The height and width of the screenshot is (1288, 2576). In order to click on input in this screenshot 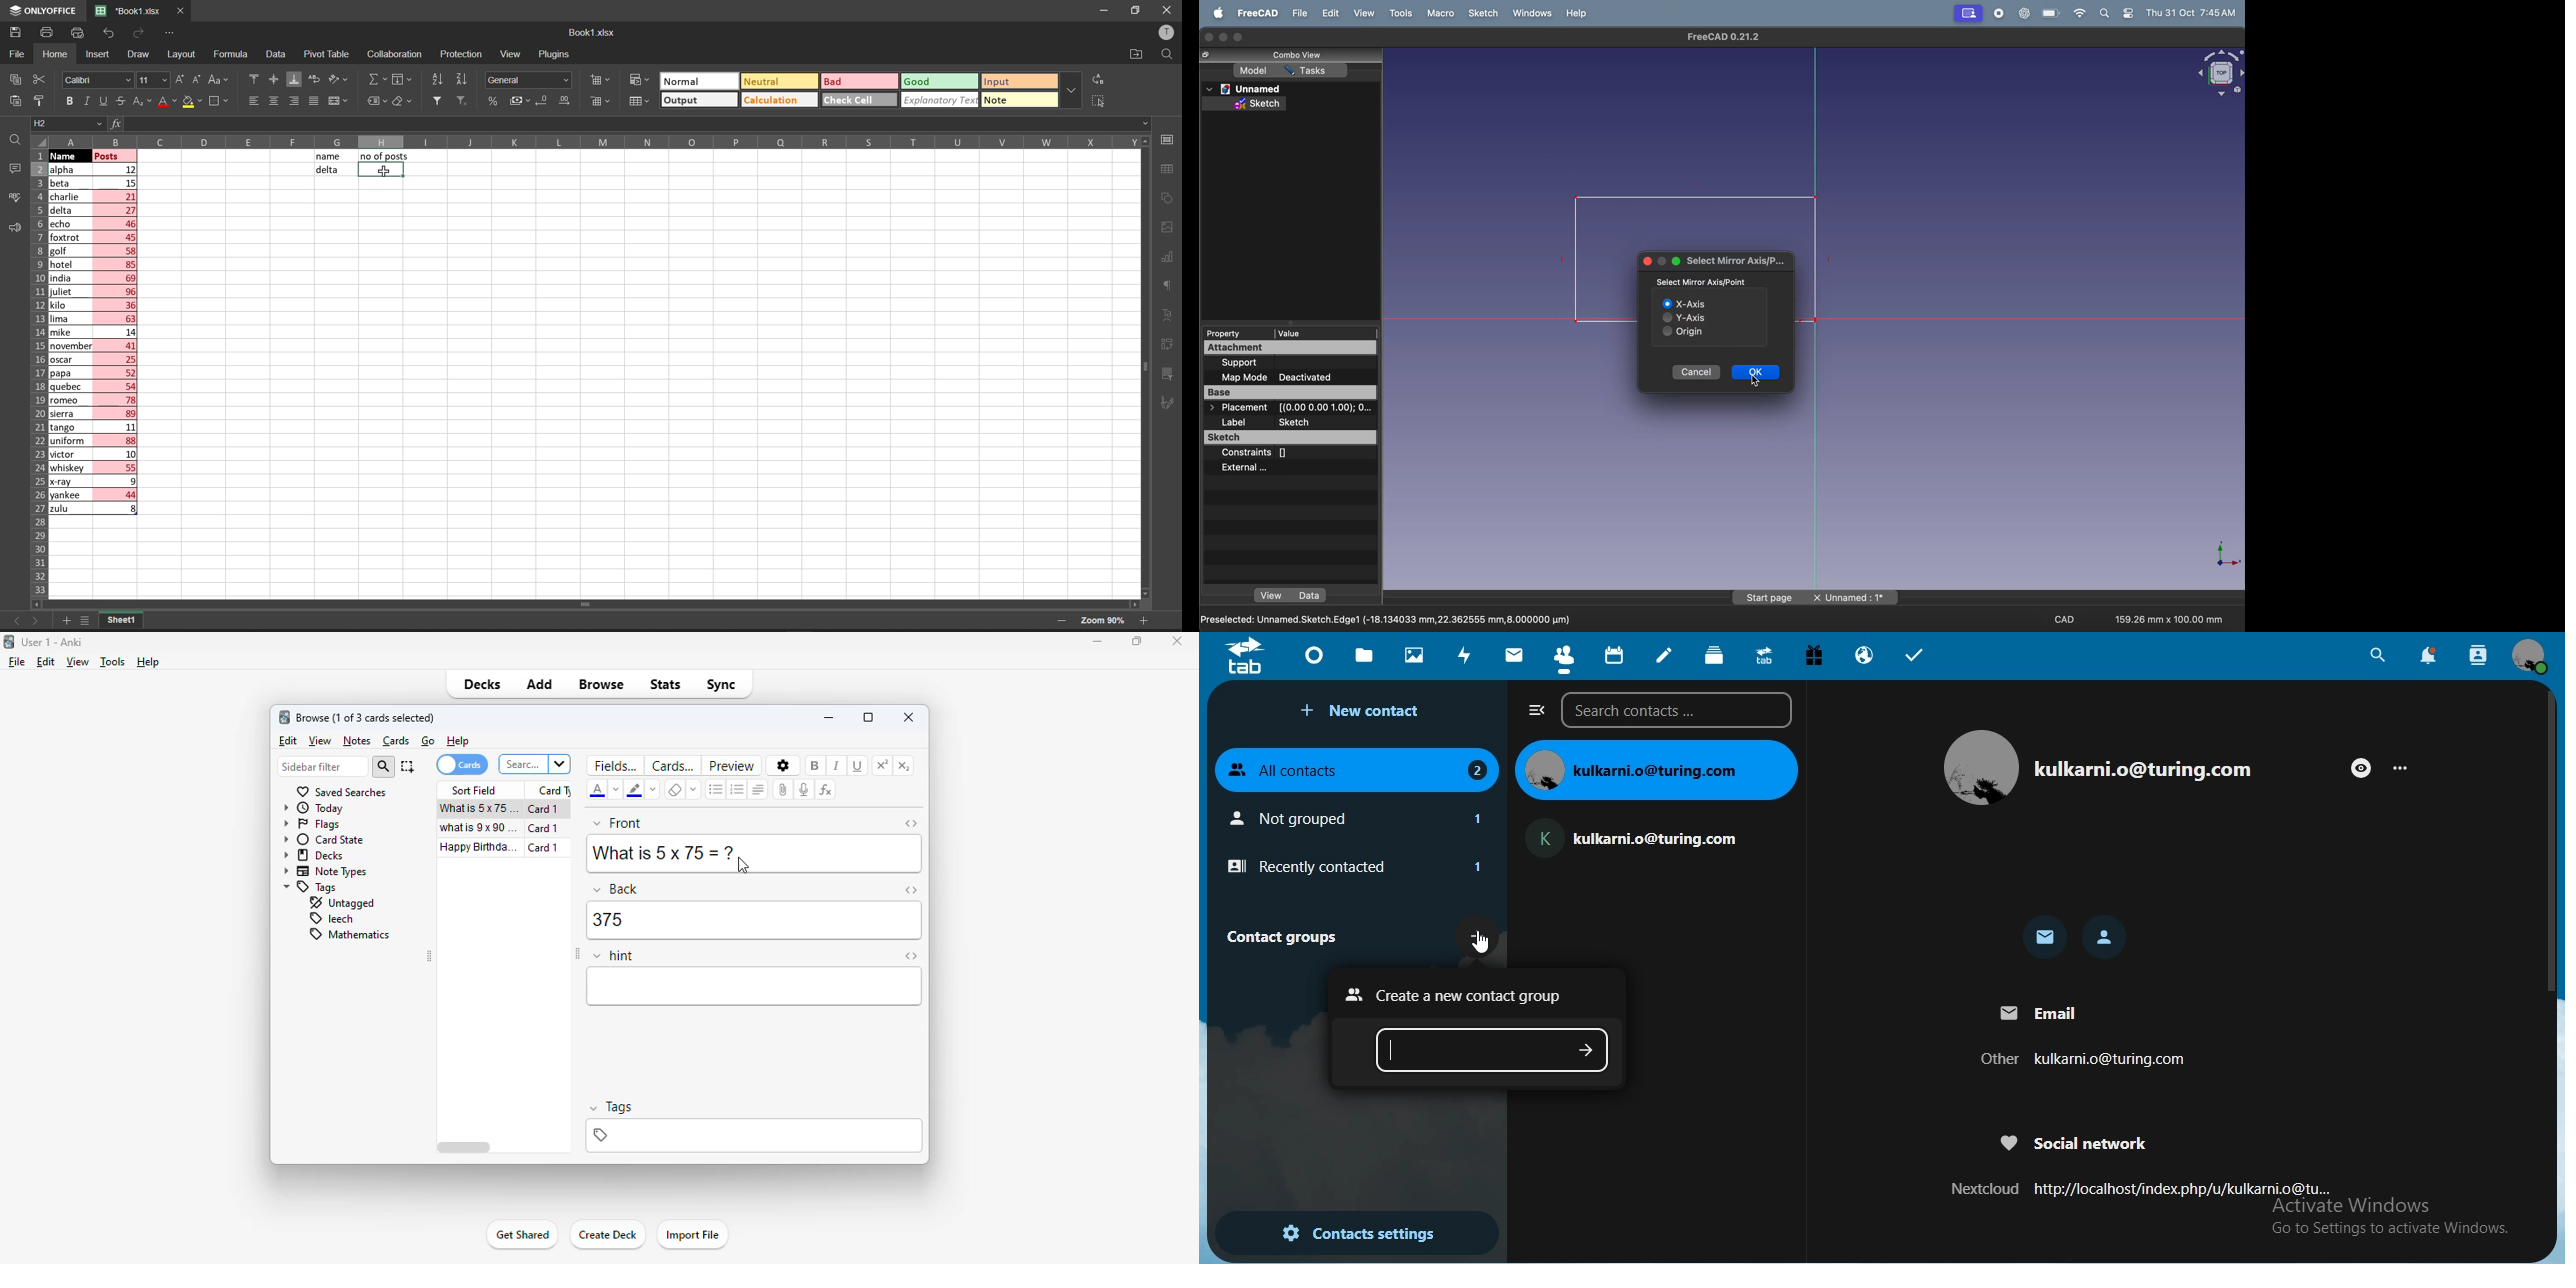, I will do `click(1003, 80)`.